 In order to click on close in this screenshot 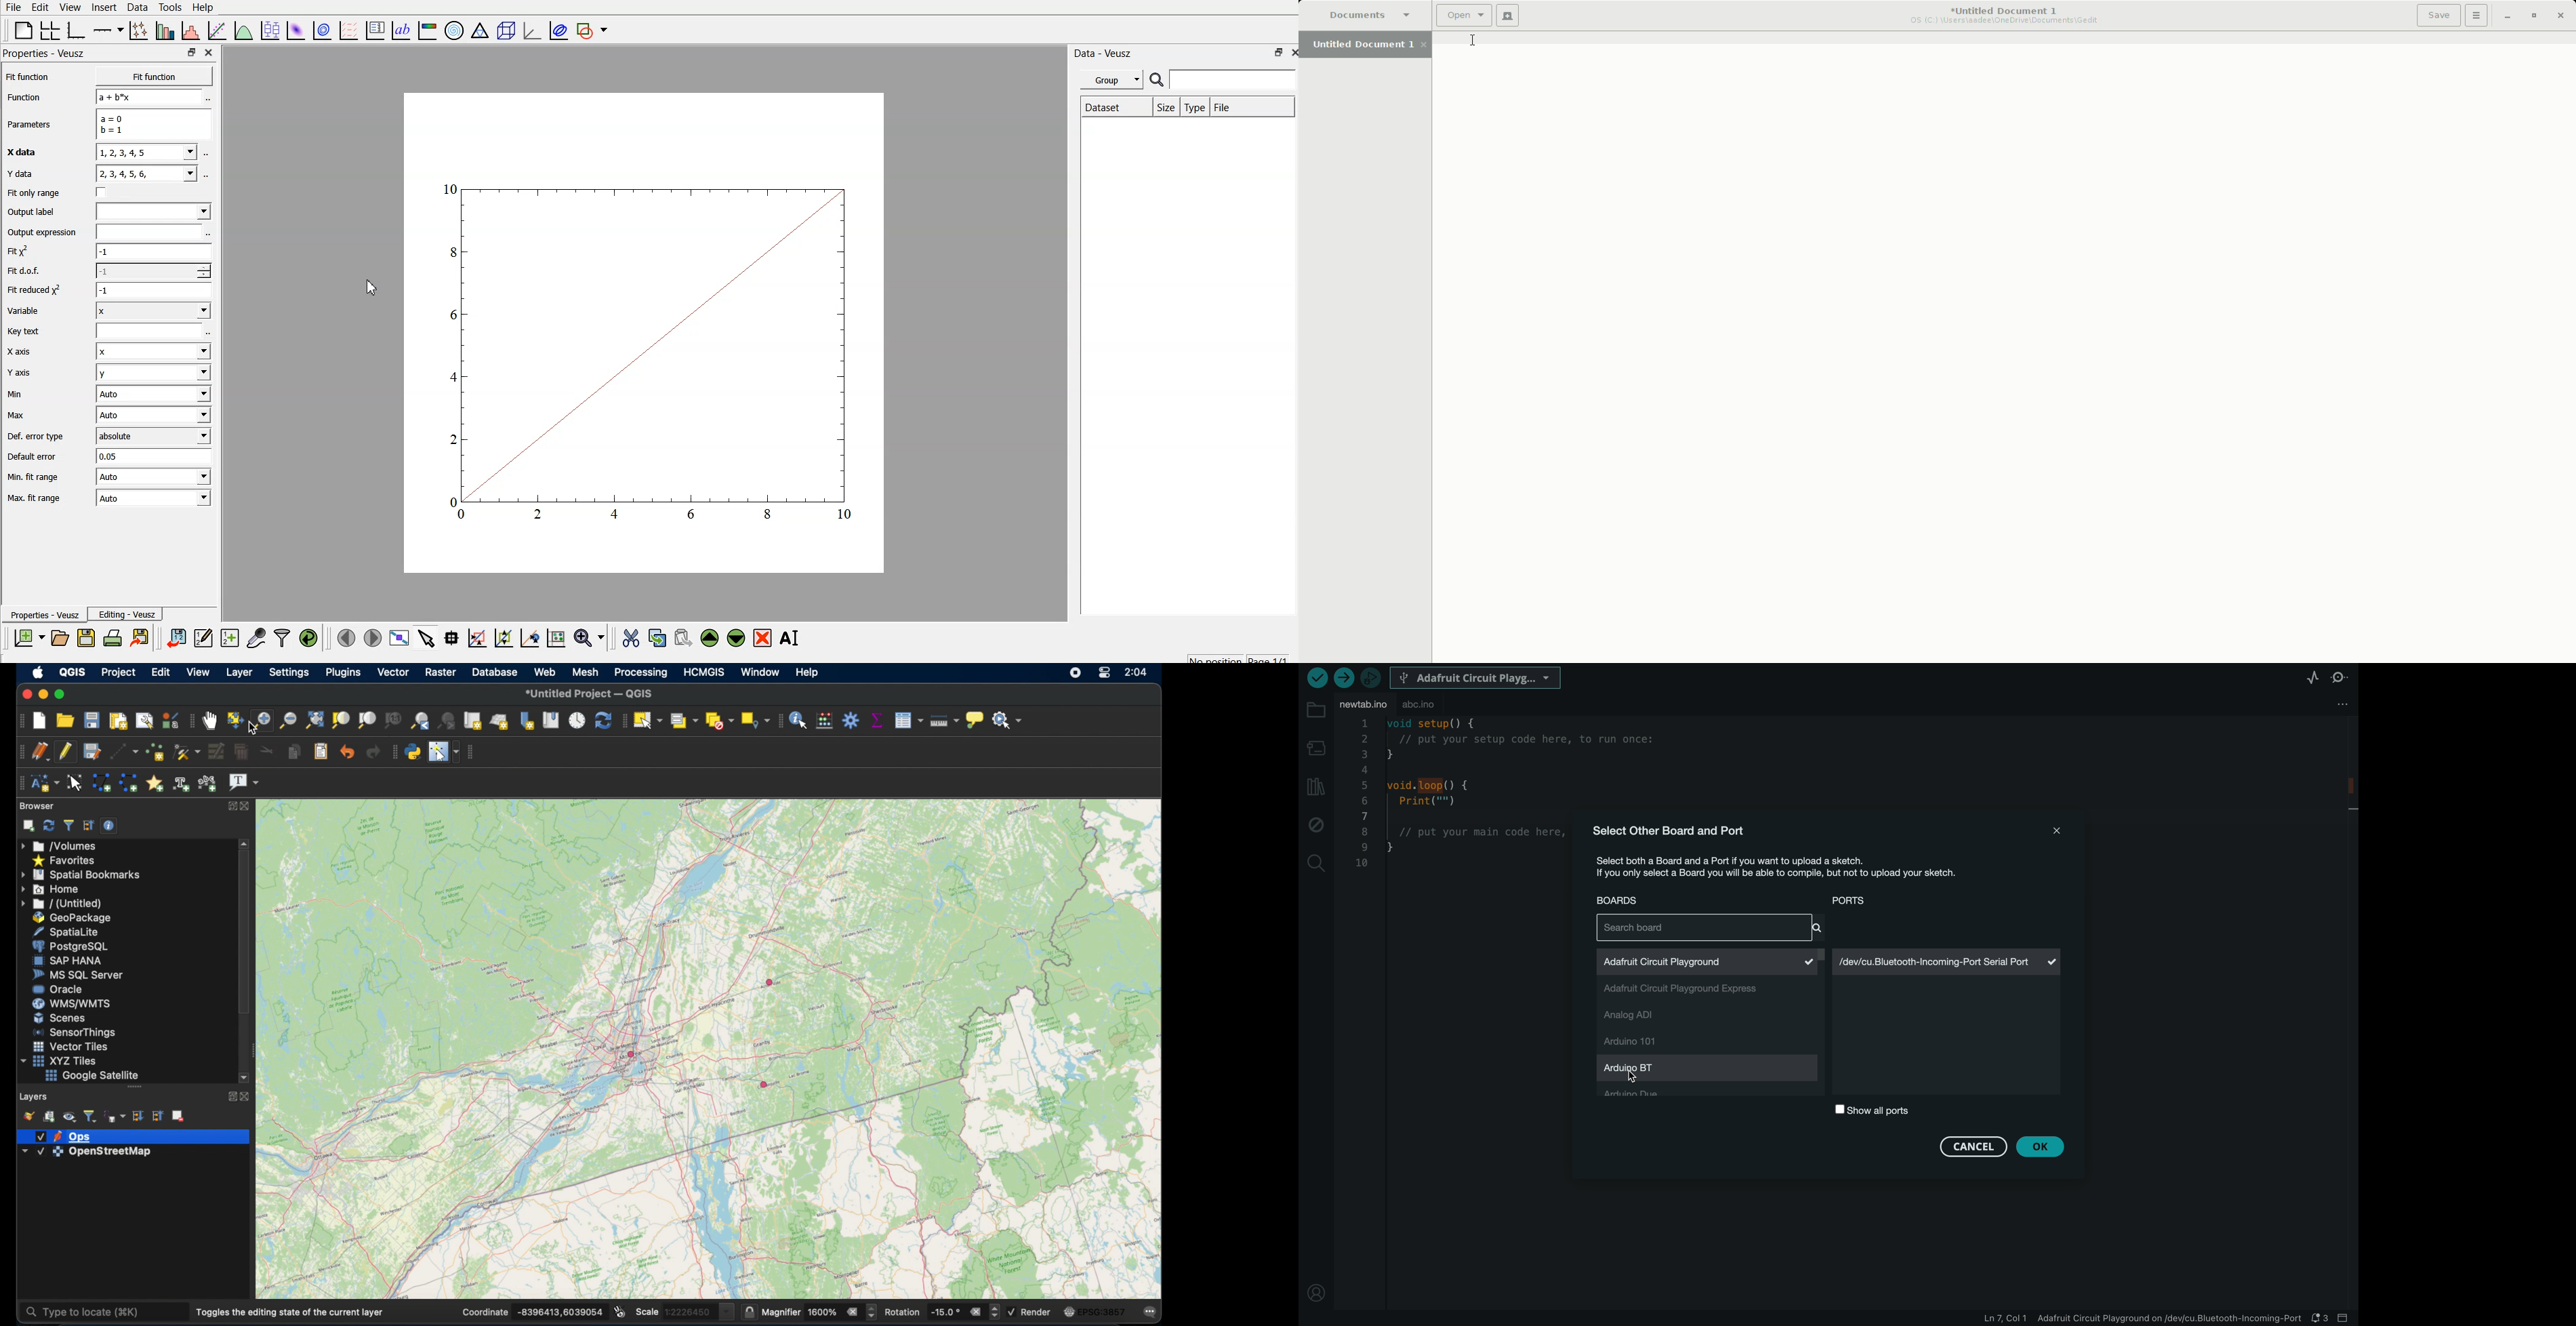, I will do `click(2057, 830)`.